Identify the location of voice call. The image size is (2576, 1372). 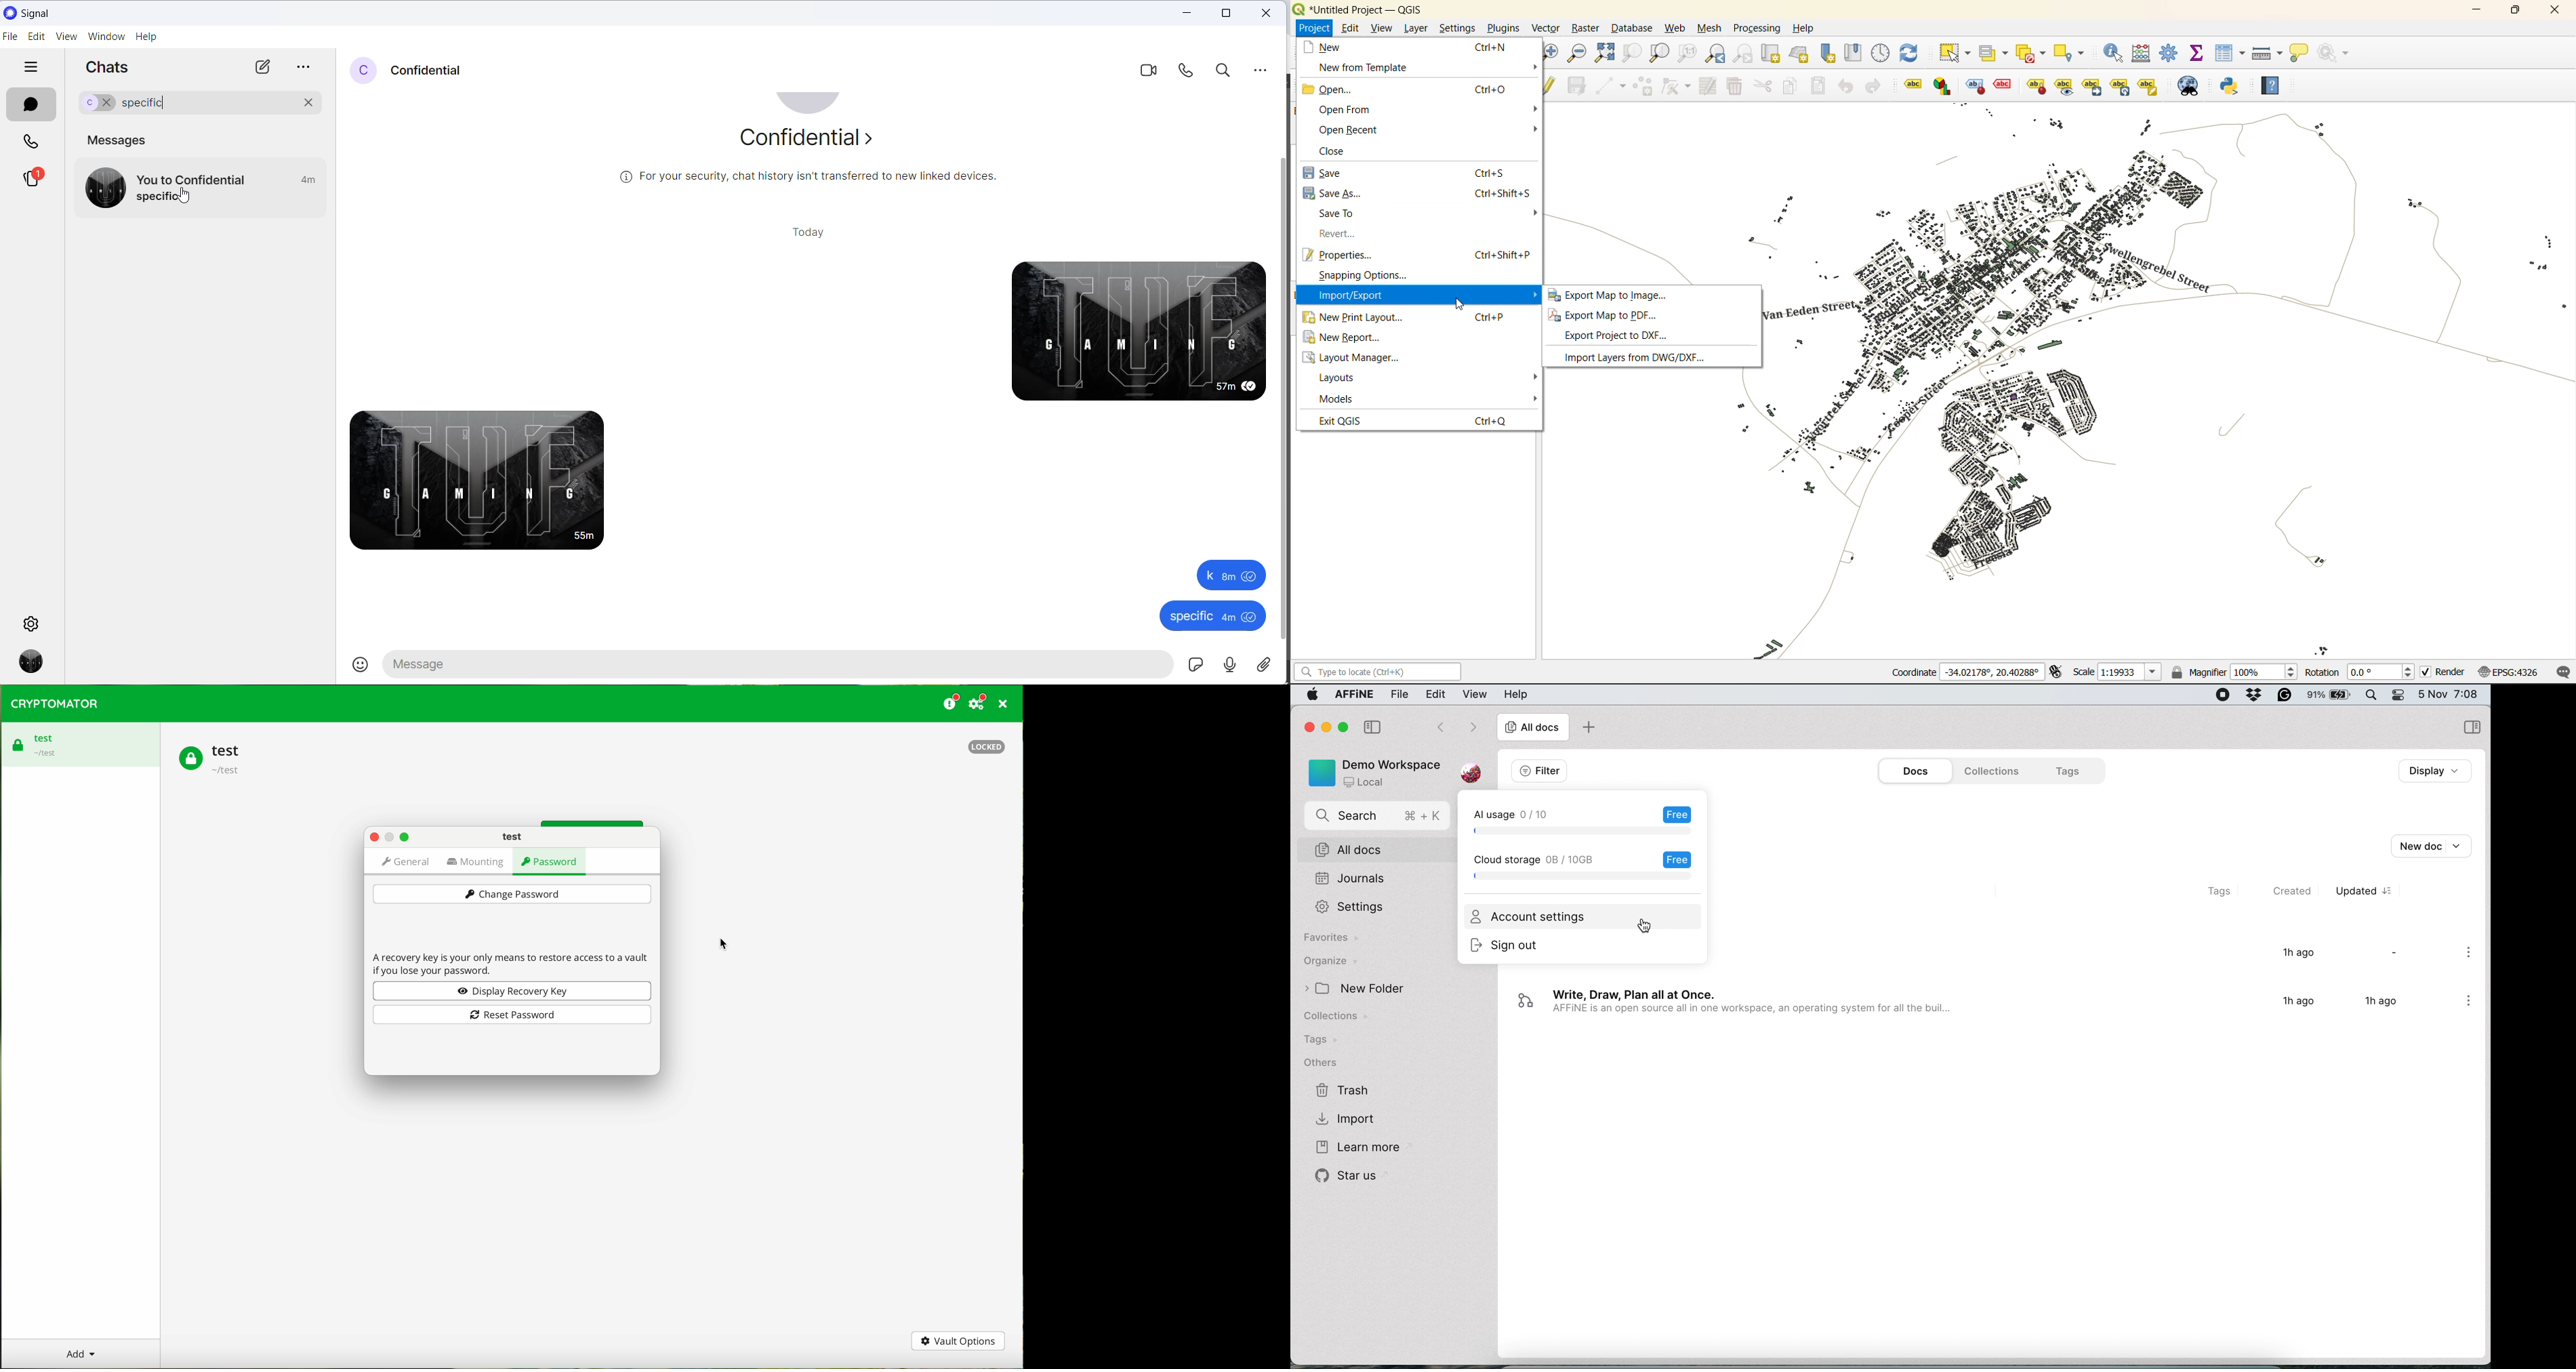
(1192, 70).